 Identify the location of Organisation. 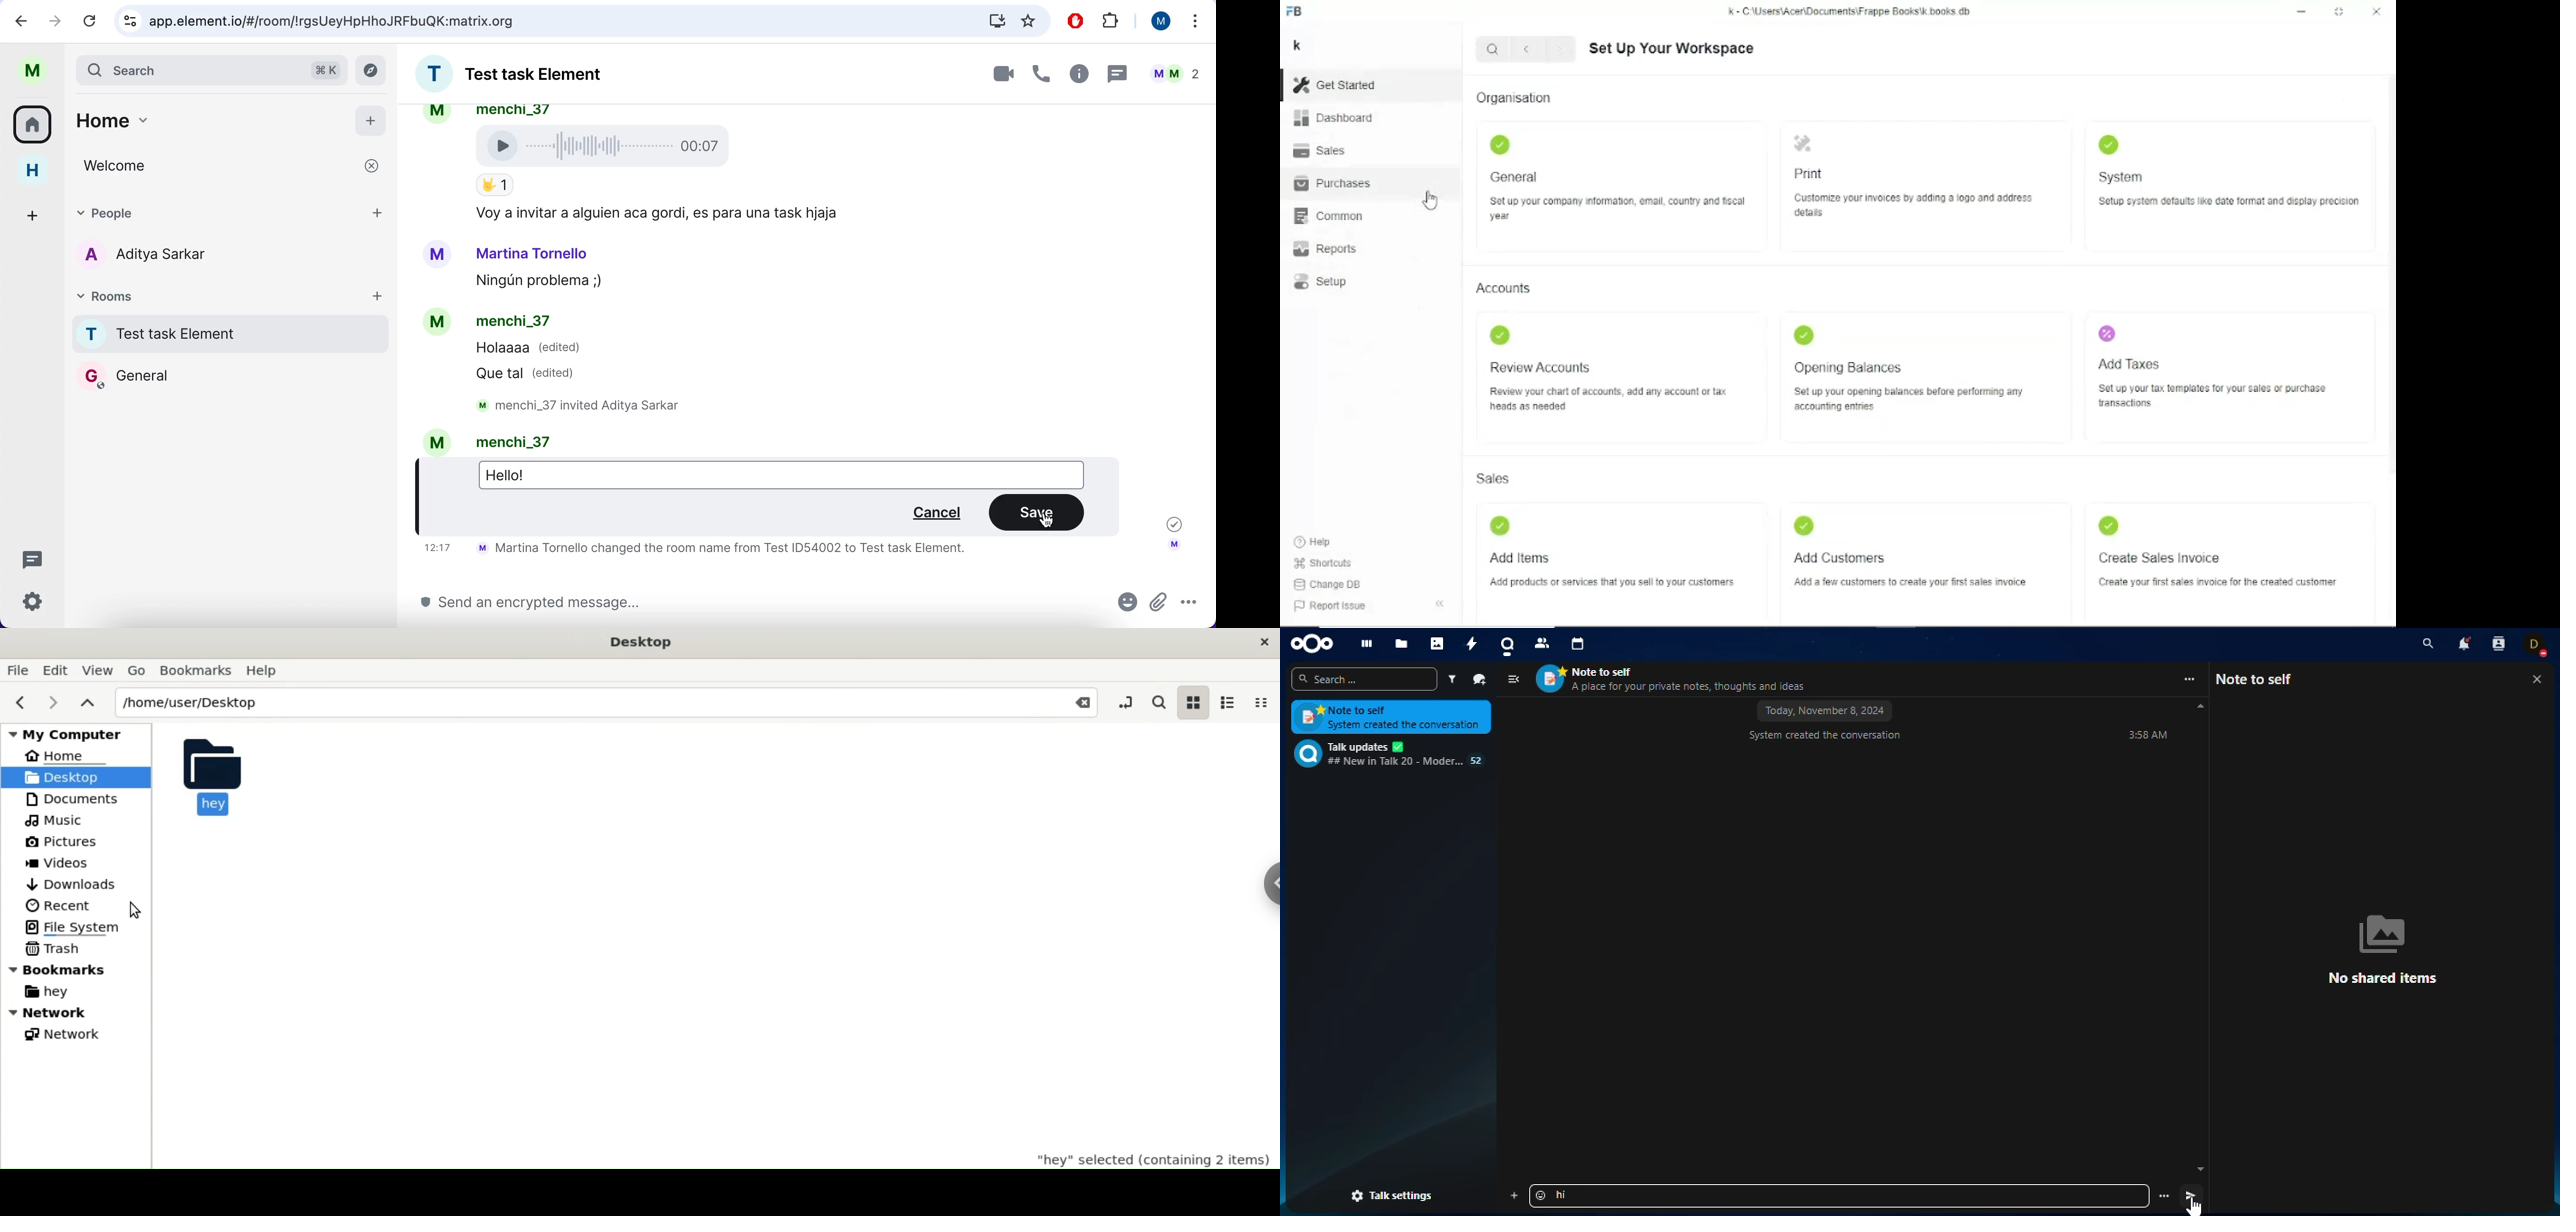
(1514, 98).